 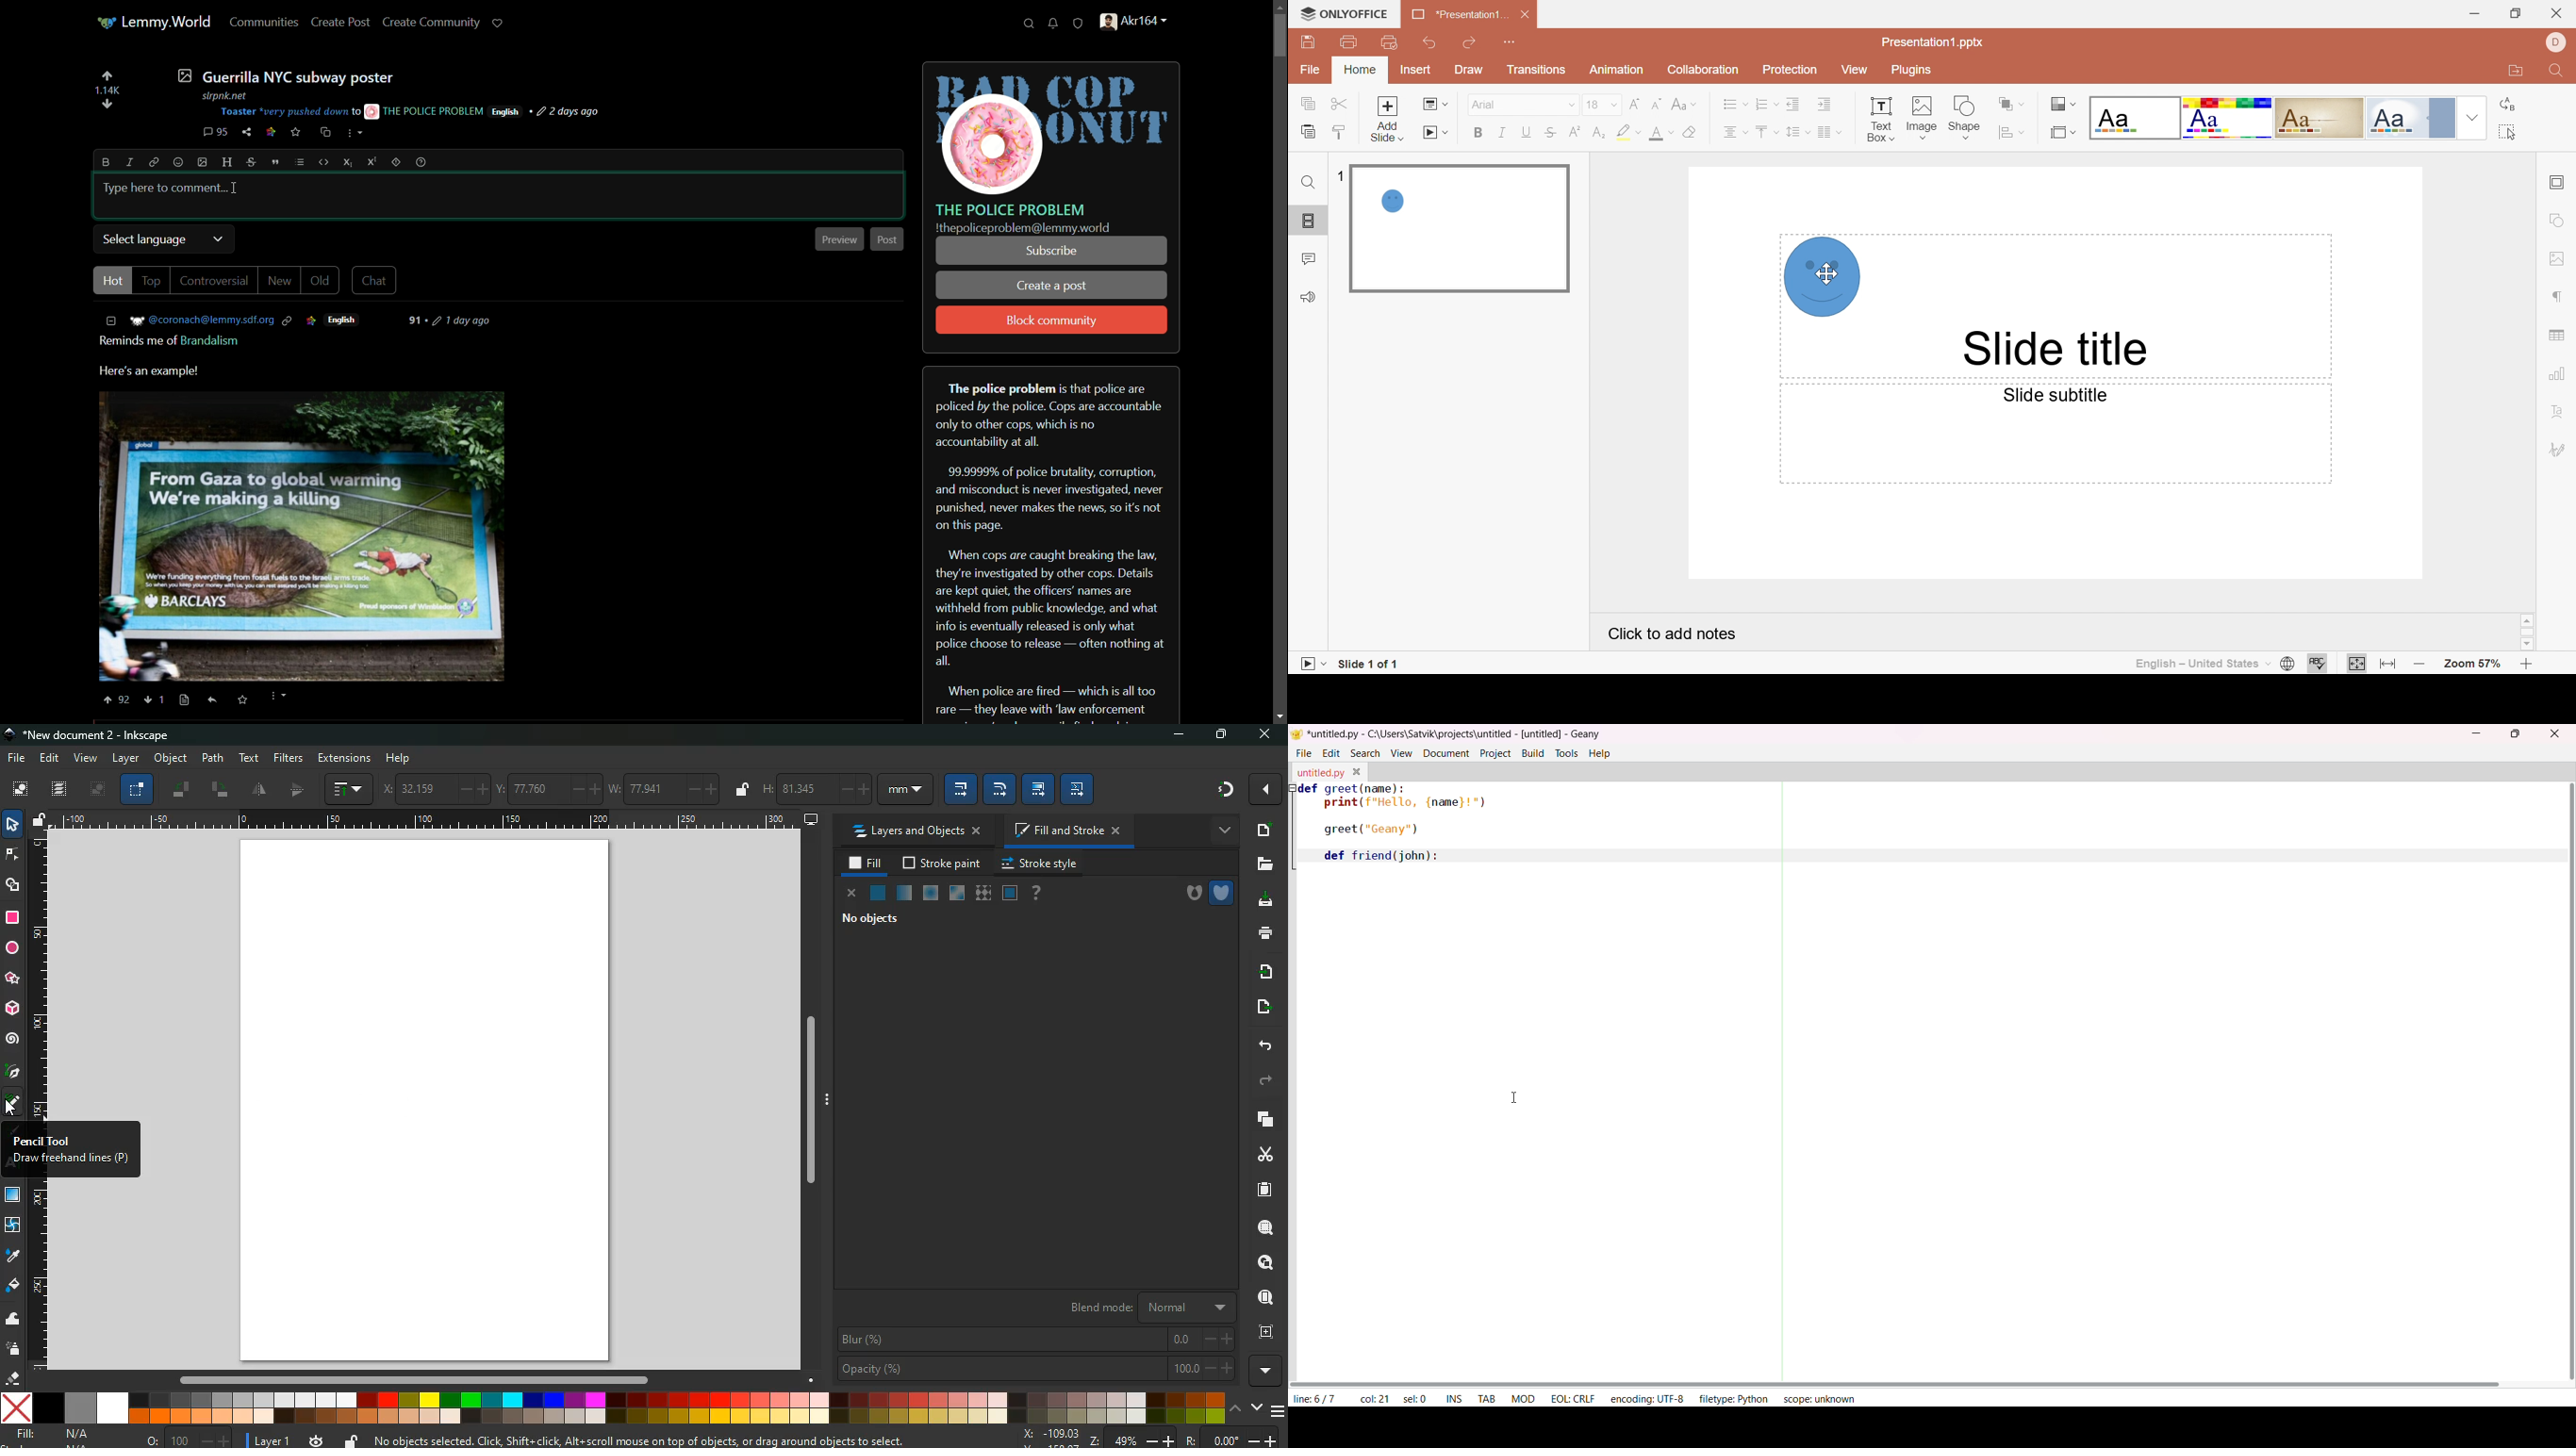 What do you see at coordinates (1263, 1331) in the screenshot?
I see `frame` at bounding box center [1263, 1331].